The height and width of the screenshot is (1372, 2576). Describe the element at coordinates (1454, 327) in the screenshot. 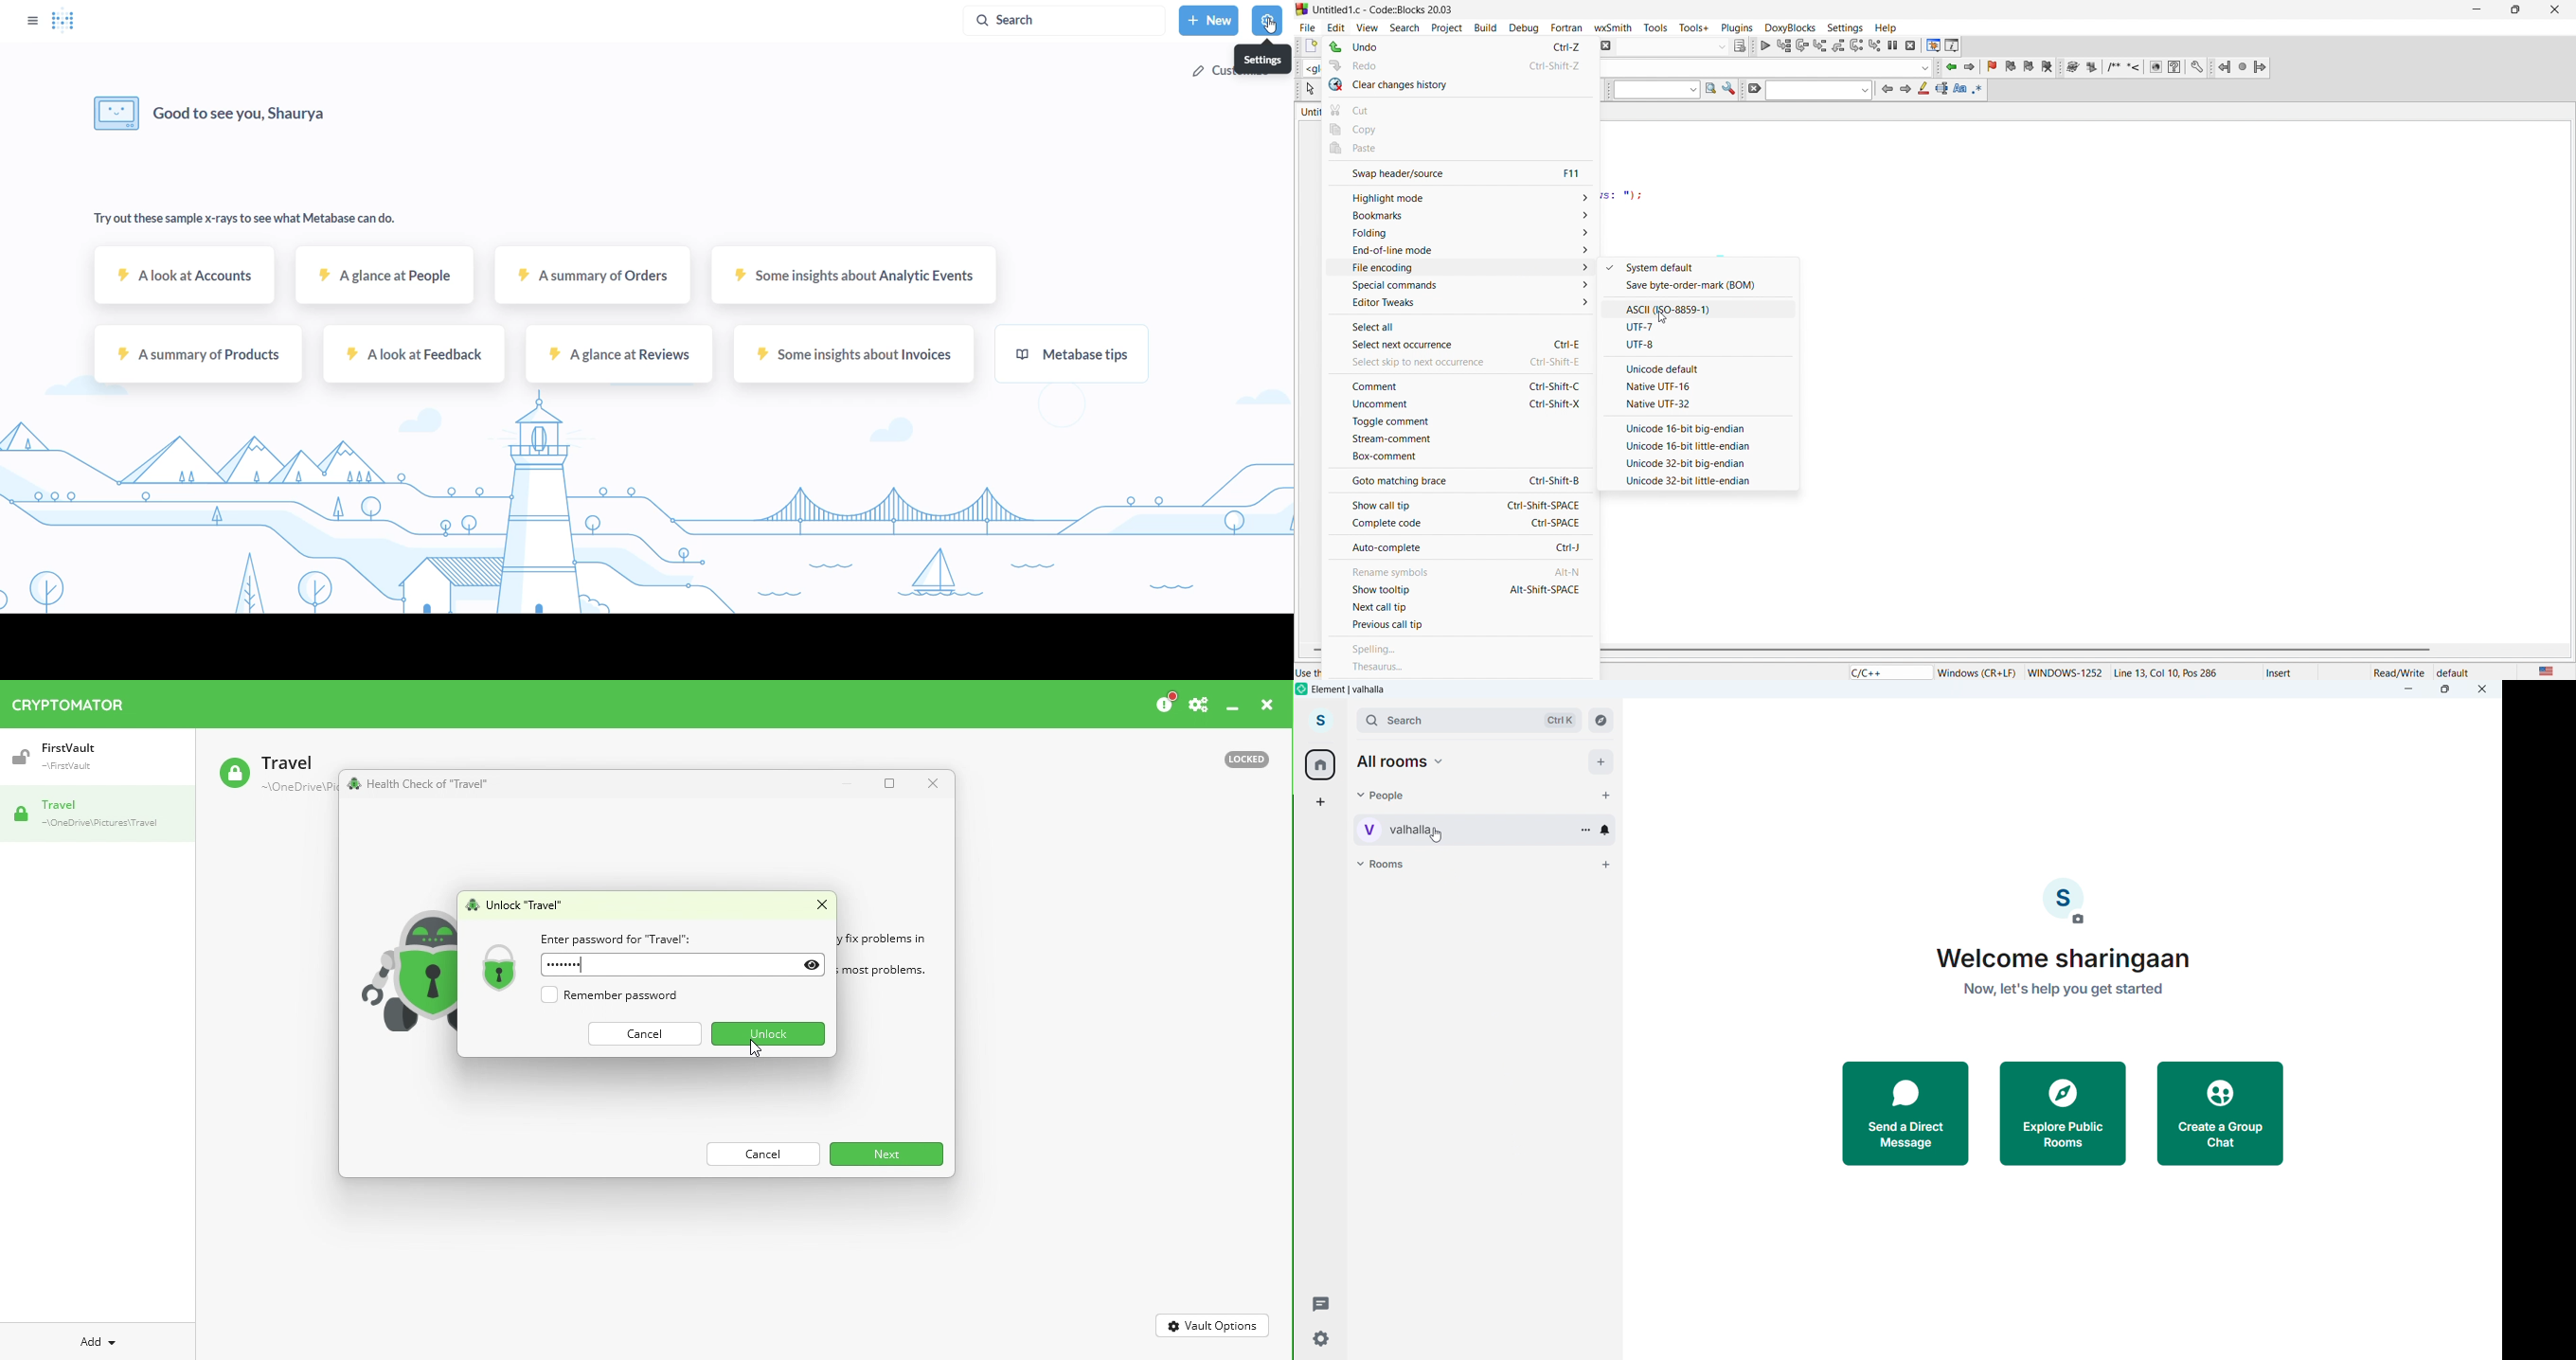

I see `select all ` at that location.